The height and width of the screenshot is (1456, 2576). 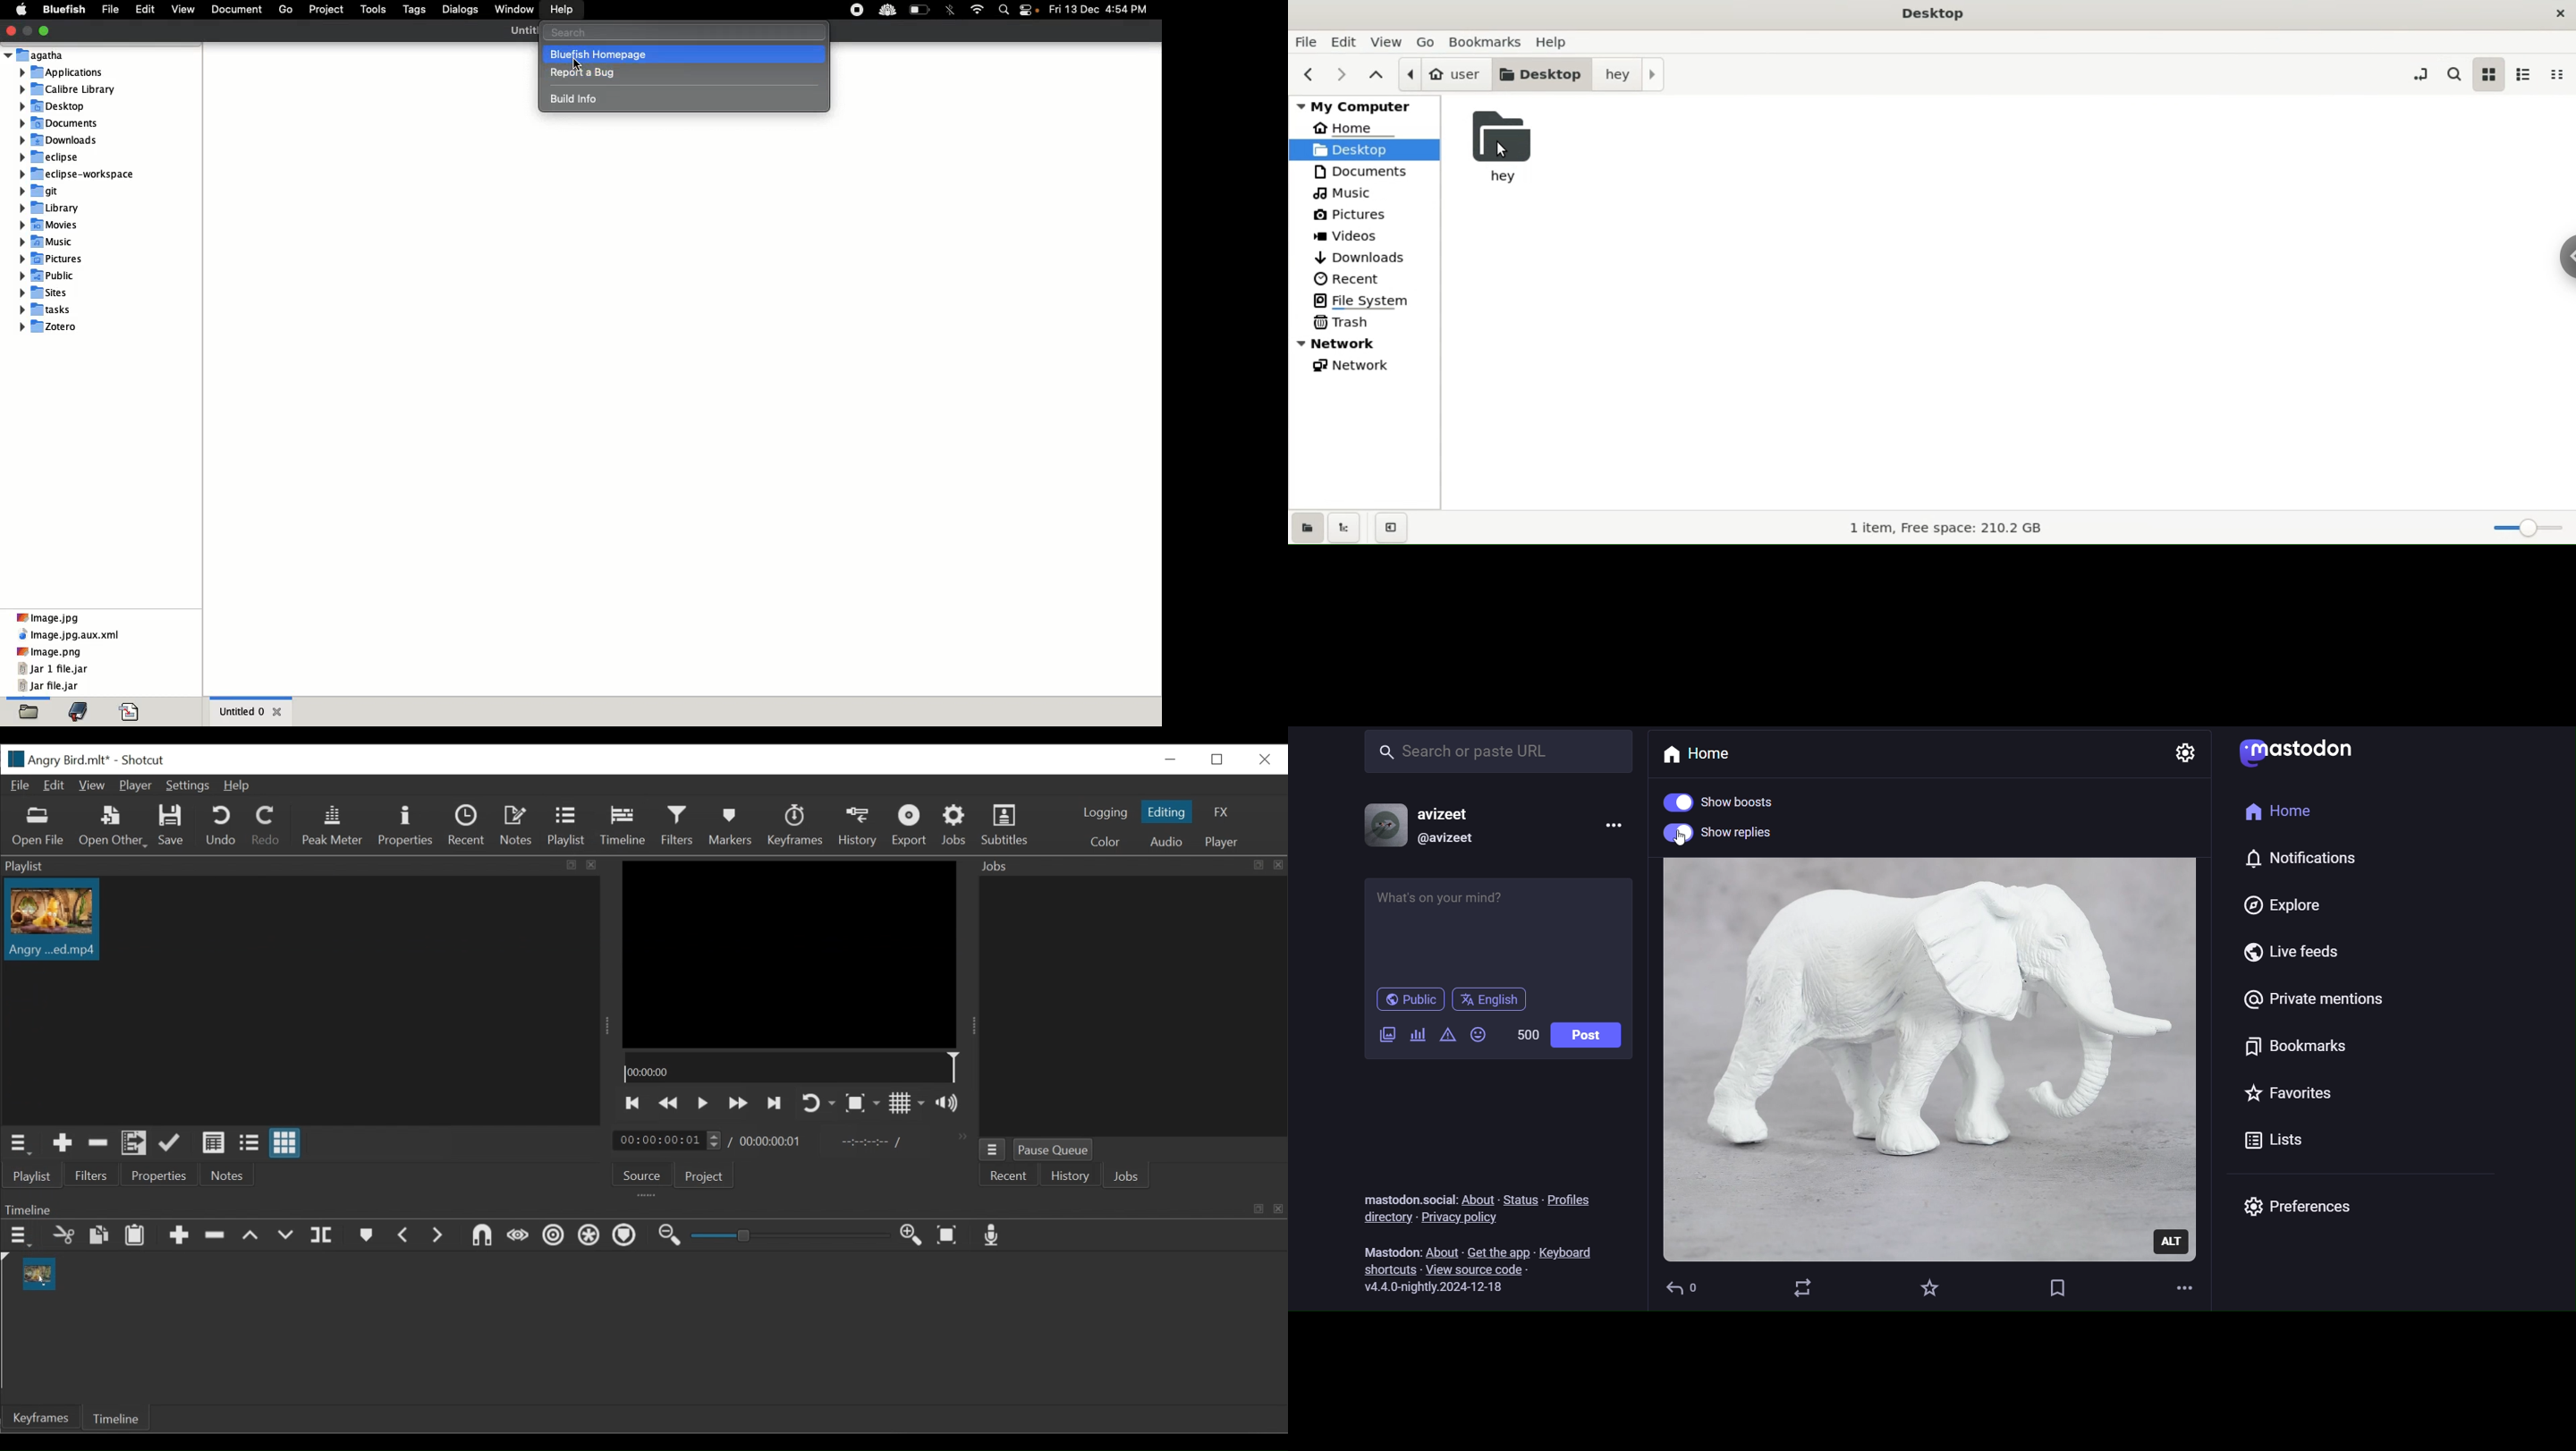 What do you see at coordinates (2188, 754) in the screenshot?
I see `show setting` at bounding box center [2188, 754].